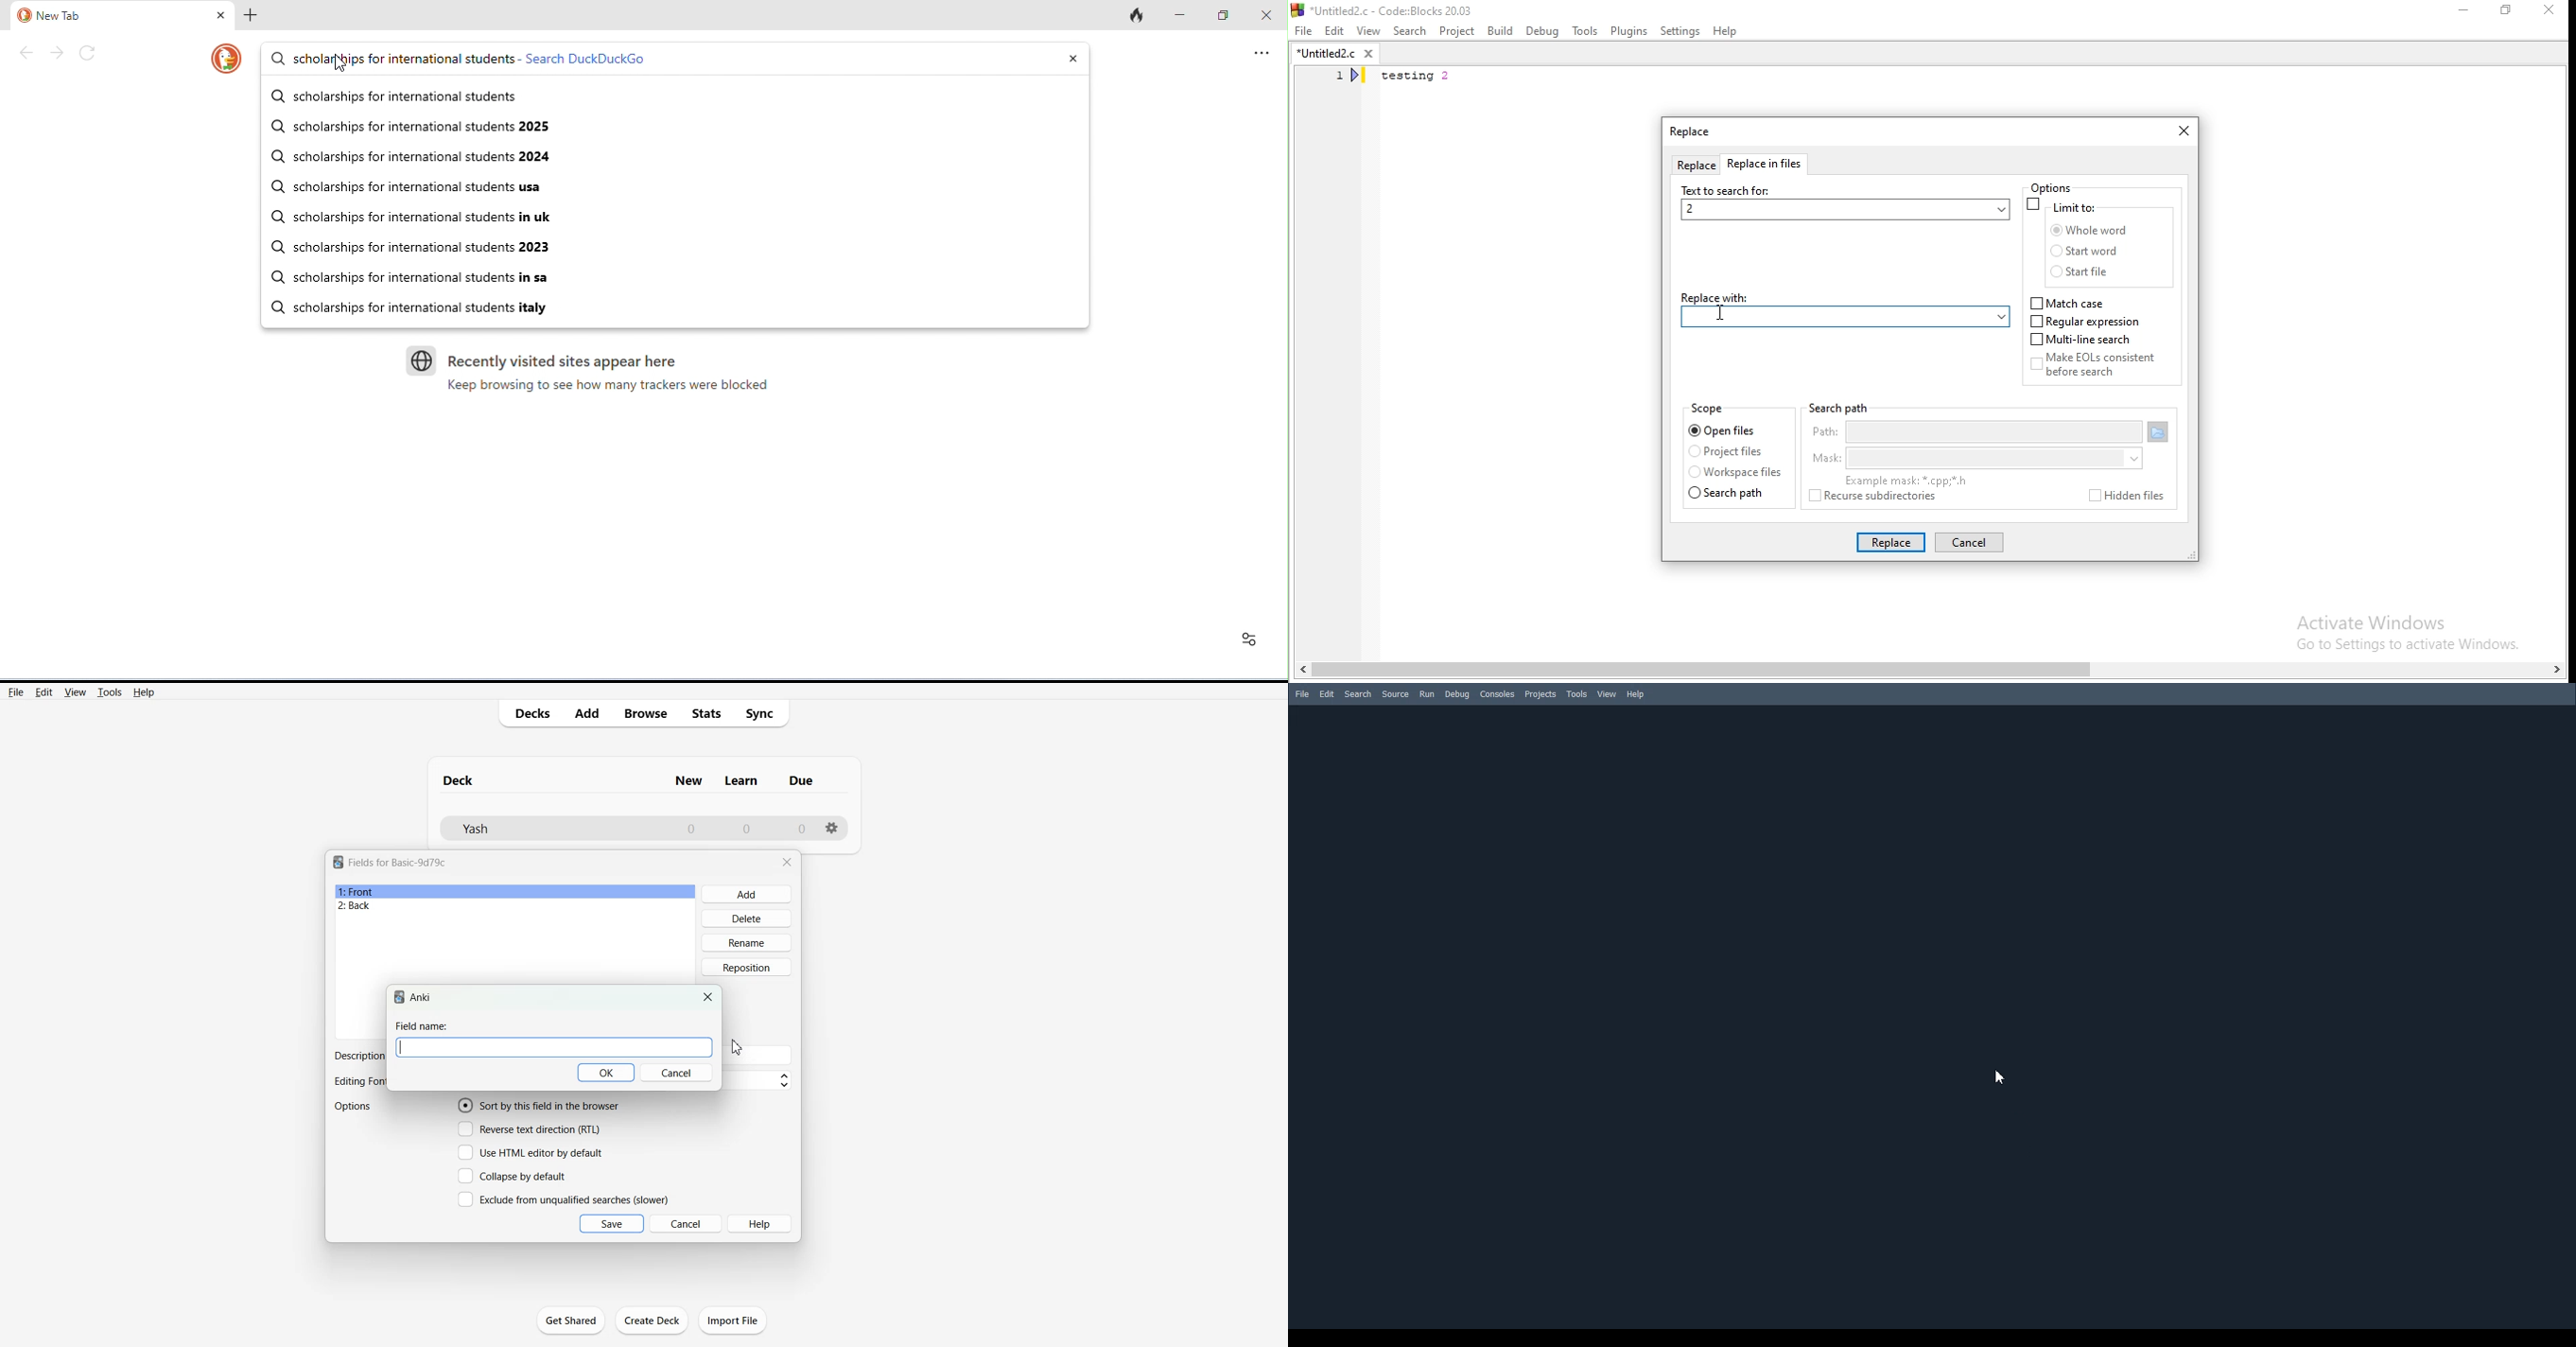 This screenshot has width=2576, height=1372. What do you see at coordinates (30, 52) in the screenshot?
I see `back` at bounding box center [30, 52].